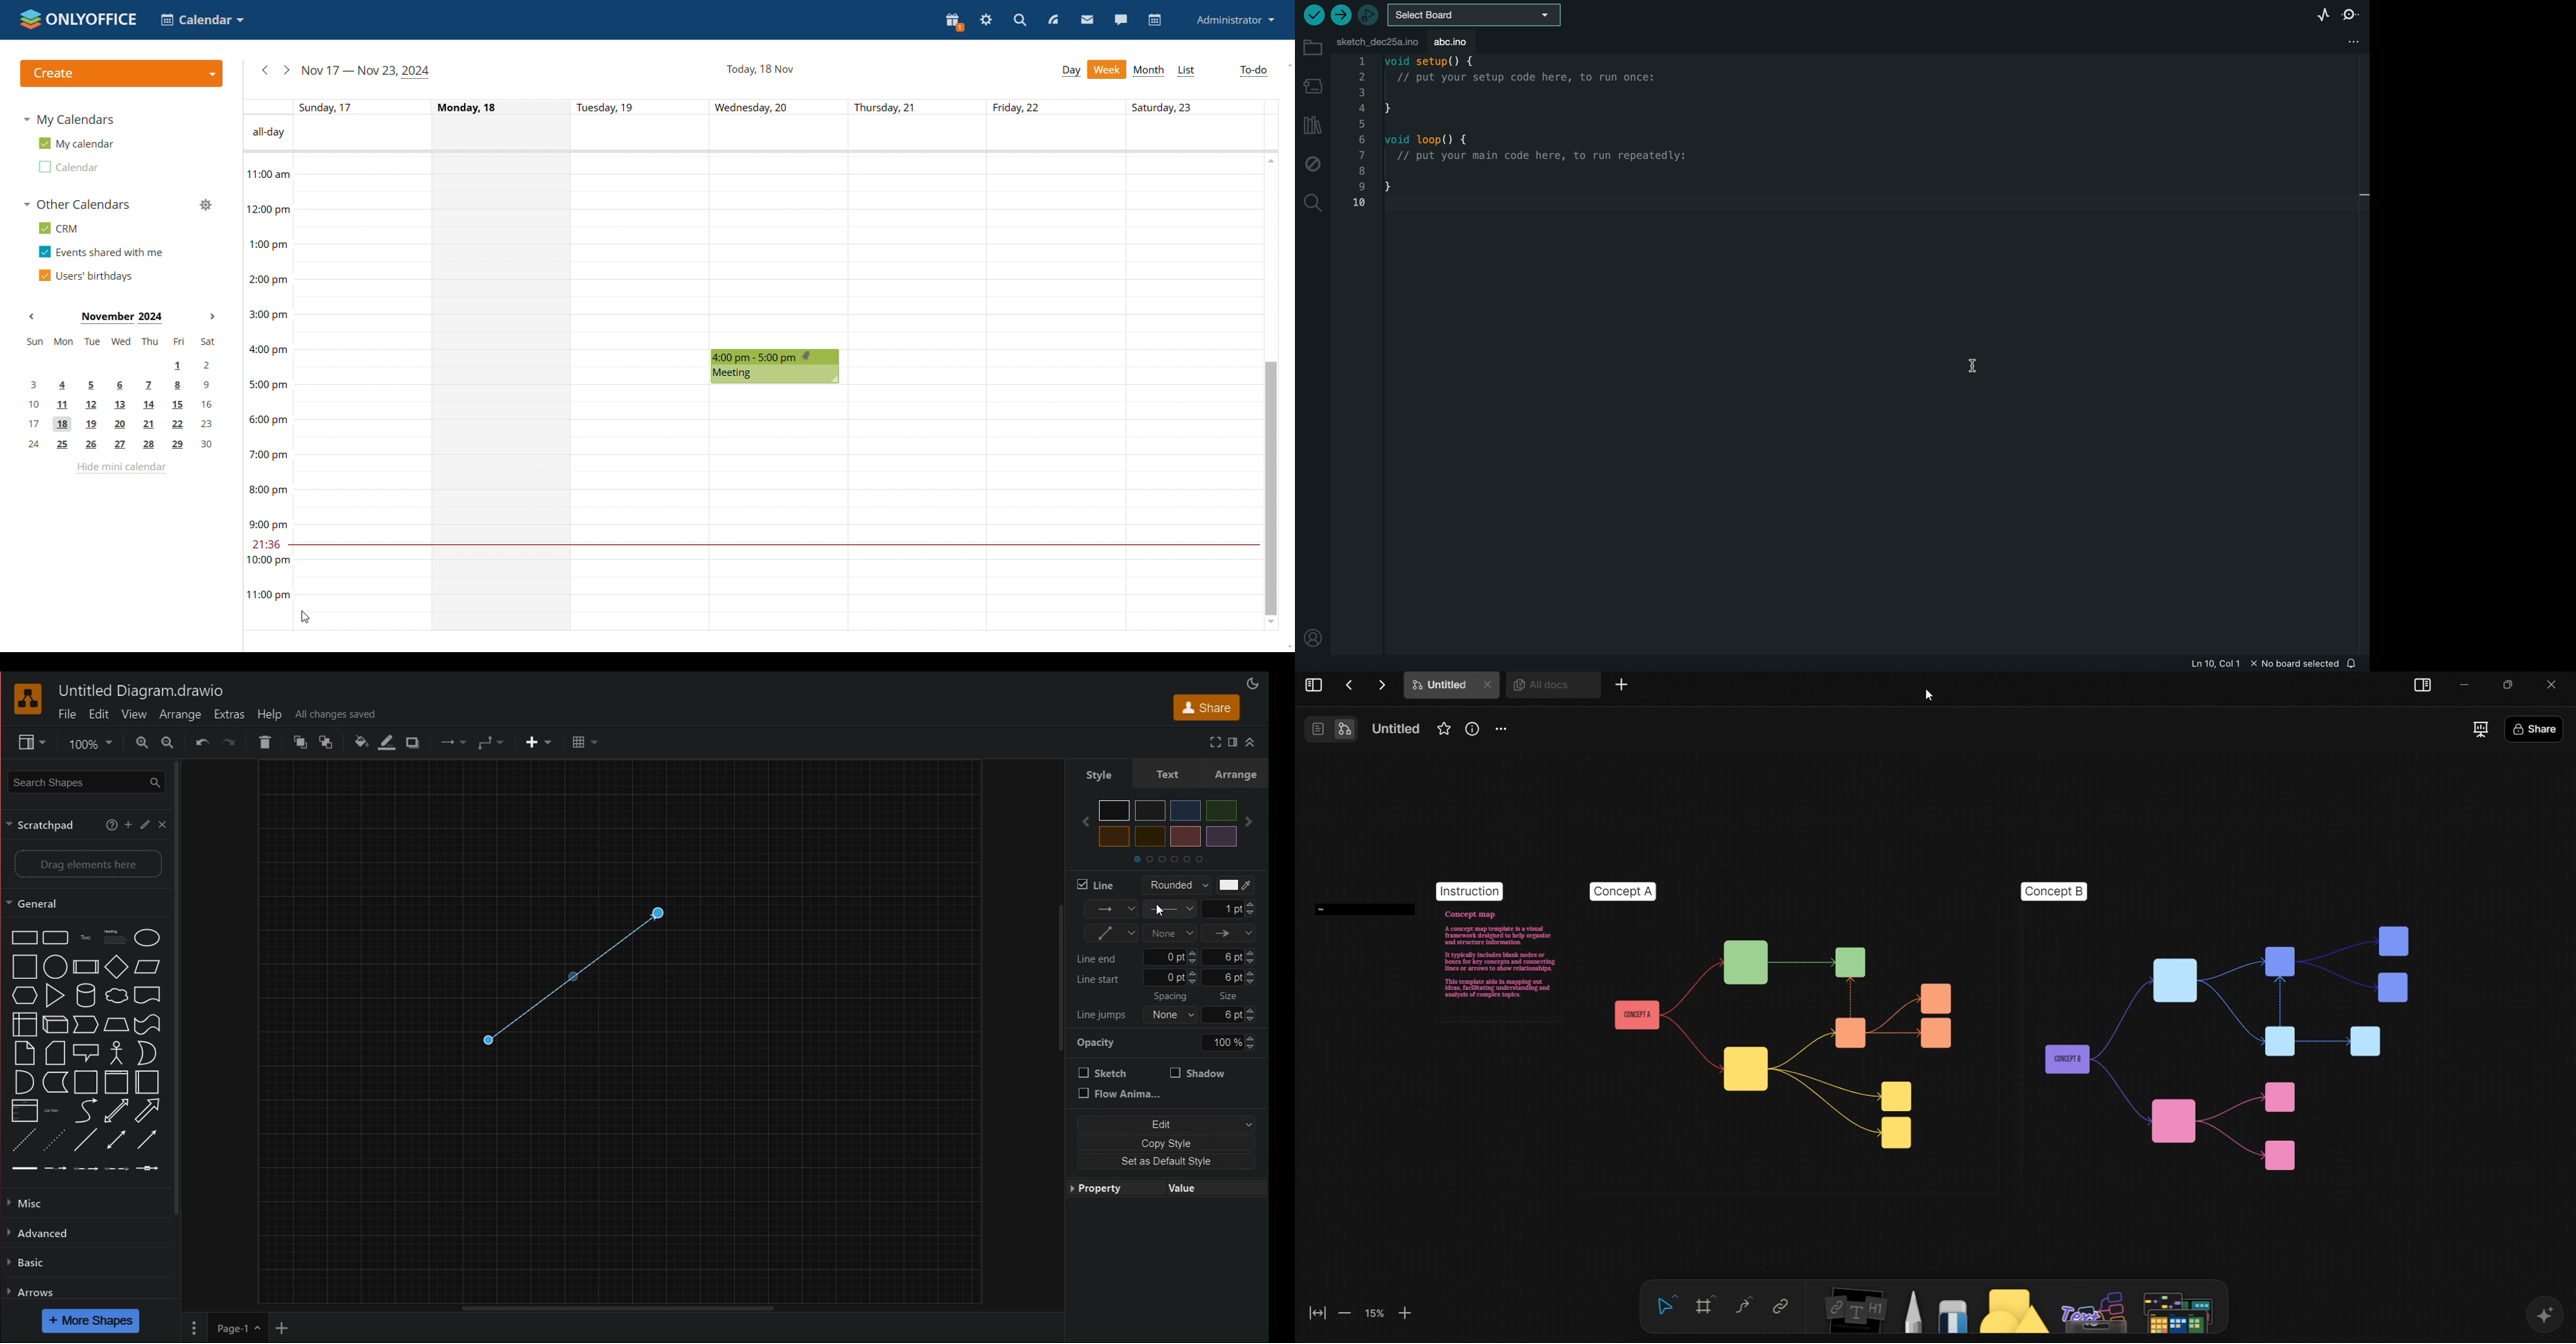 The image size is (2576, 1344). I want to click on None, so click(1169, 933).